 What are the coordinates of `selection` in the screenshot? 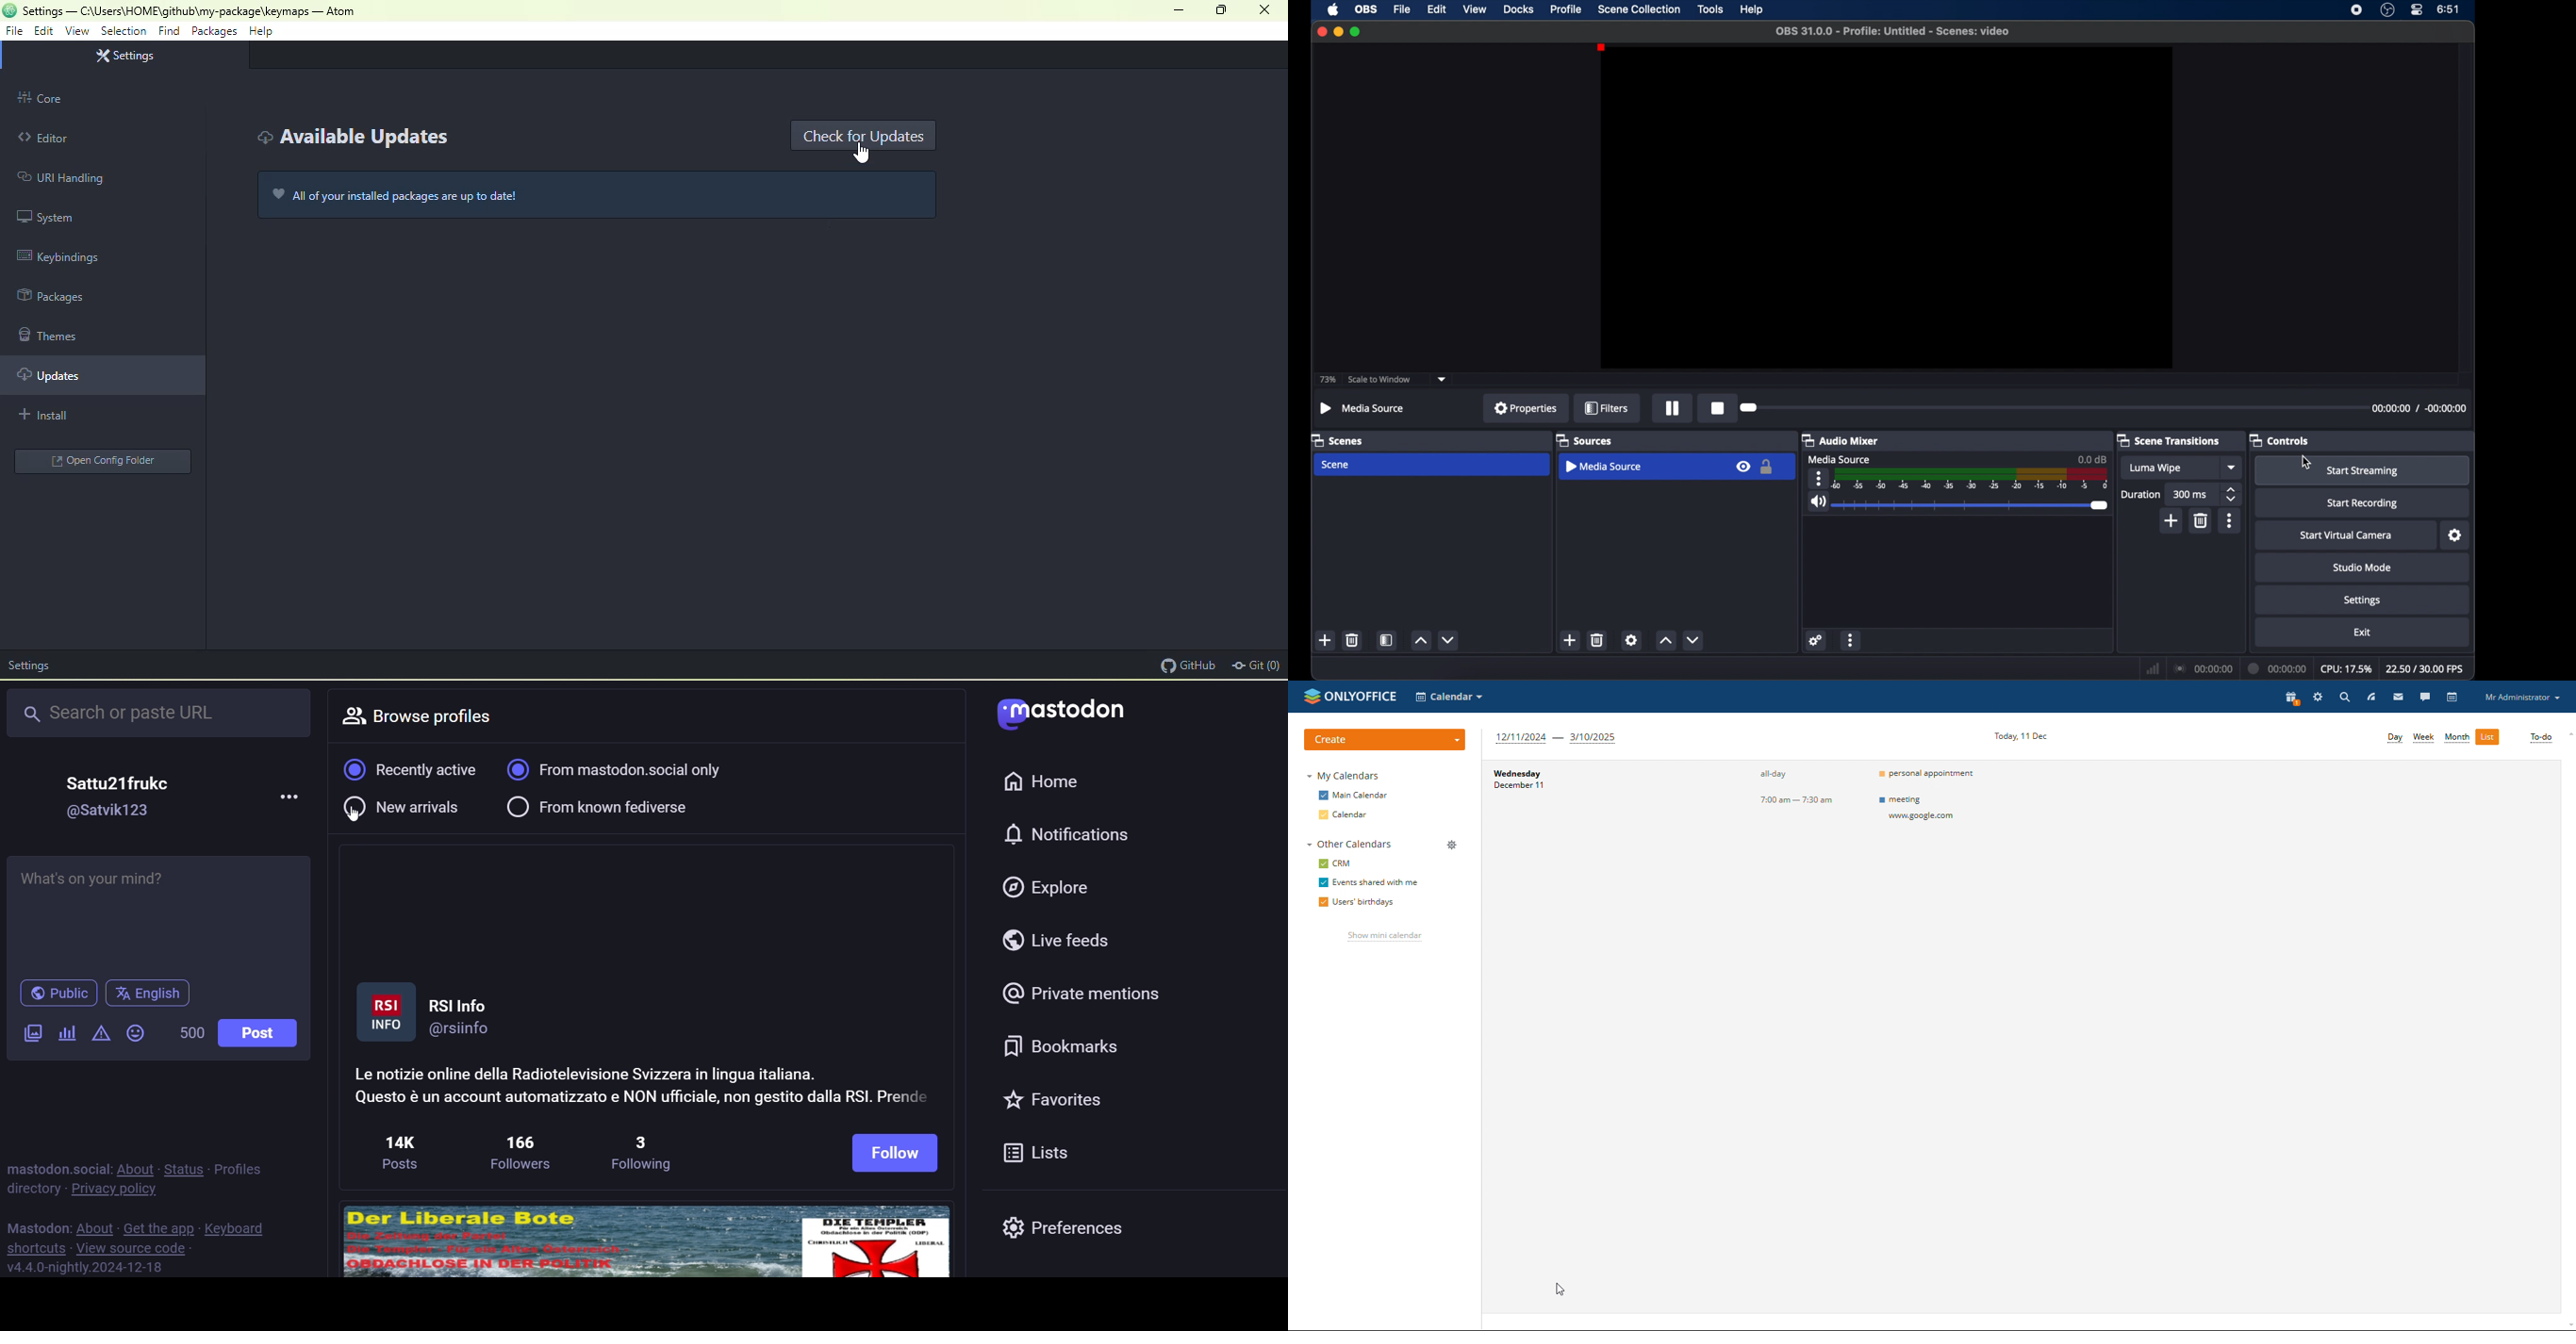 It's located at (124, 31).